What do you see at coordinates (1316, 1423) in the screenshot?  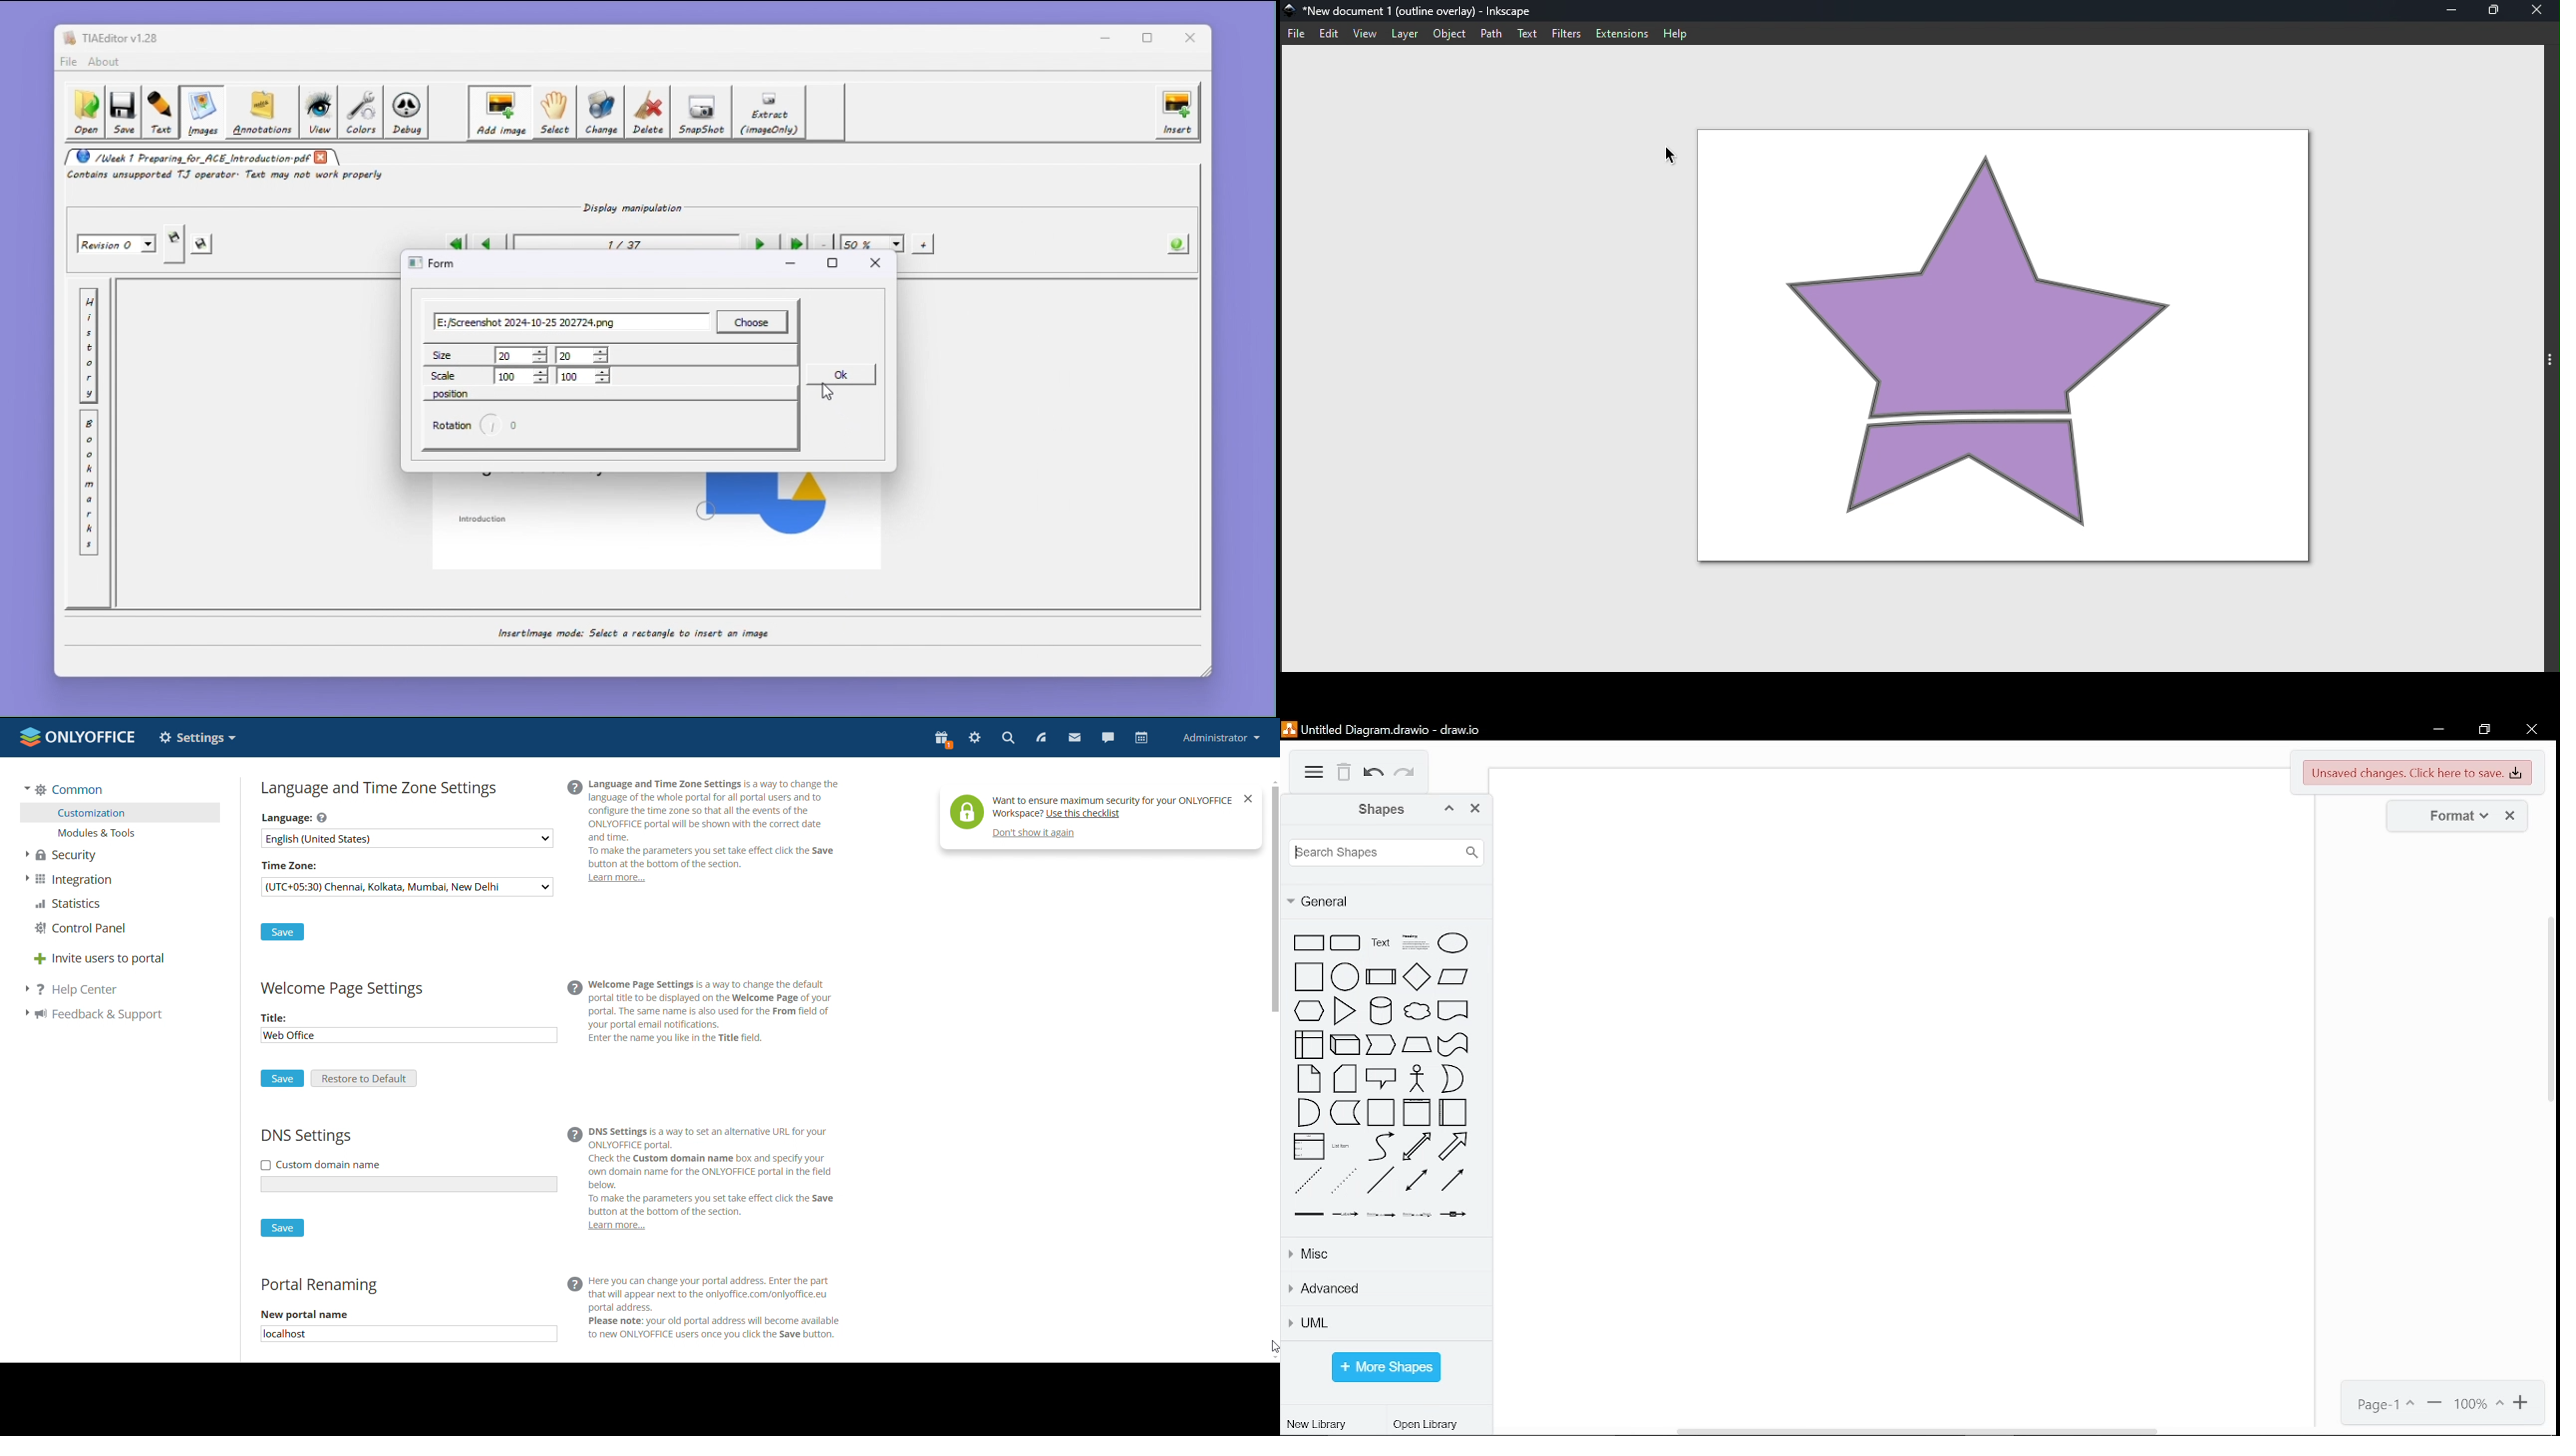 I see `new library` at bounding box center [1316, 1423].